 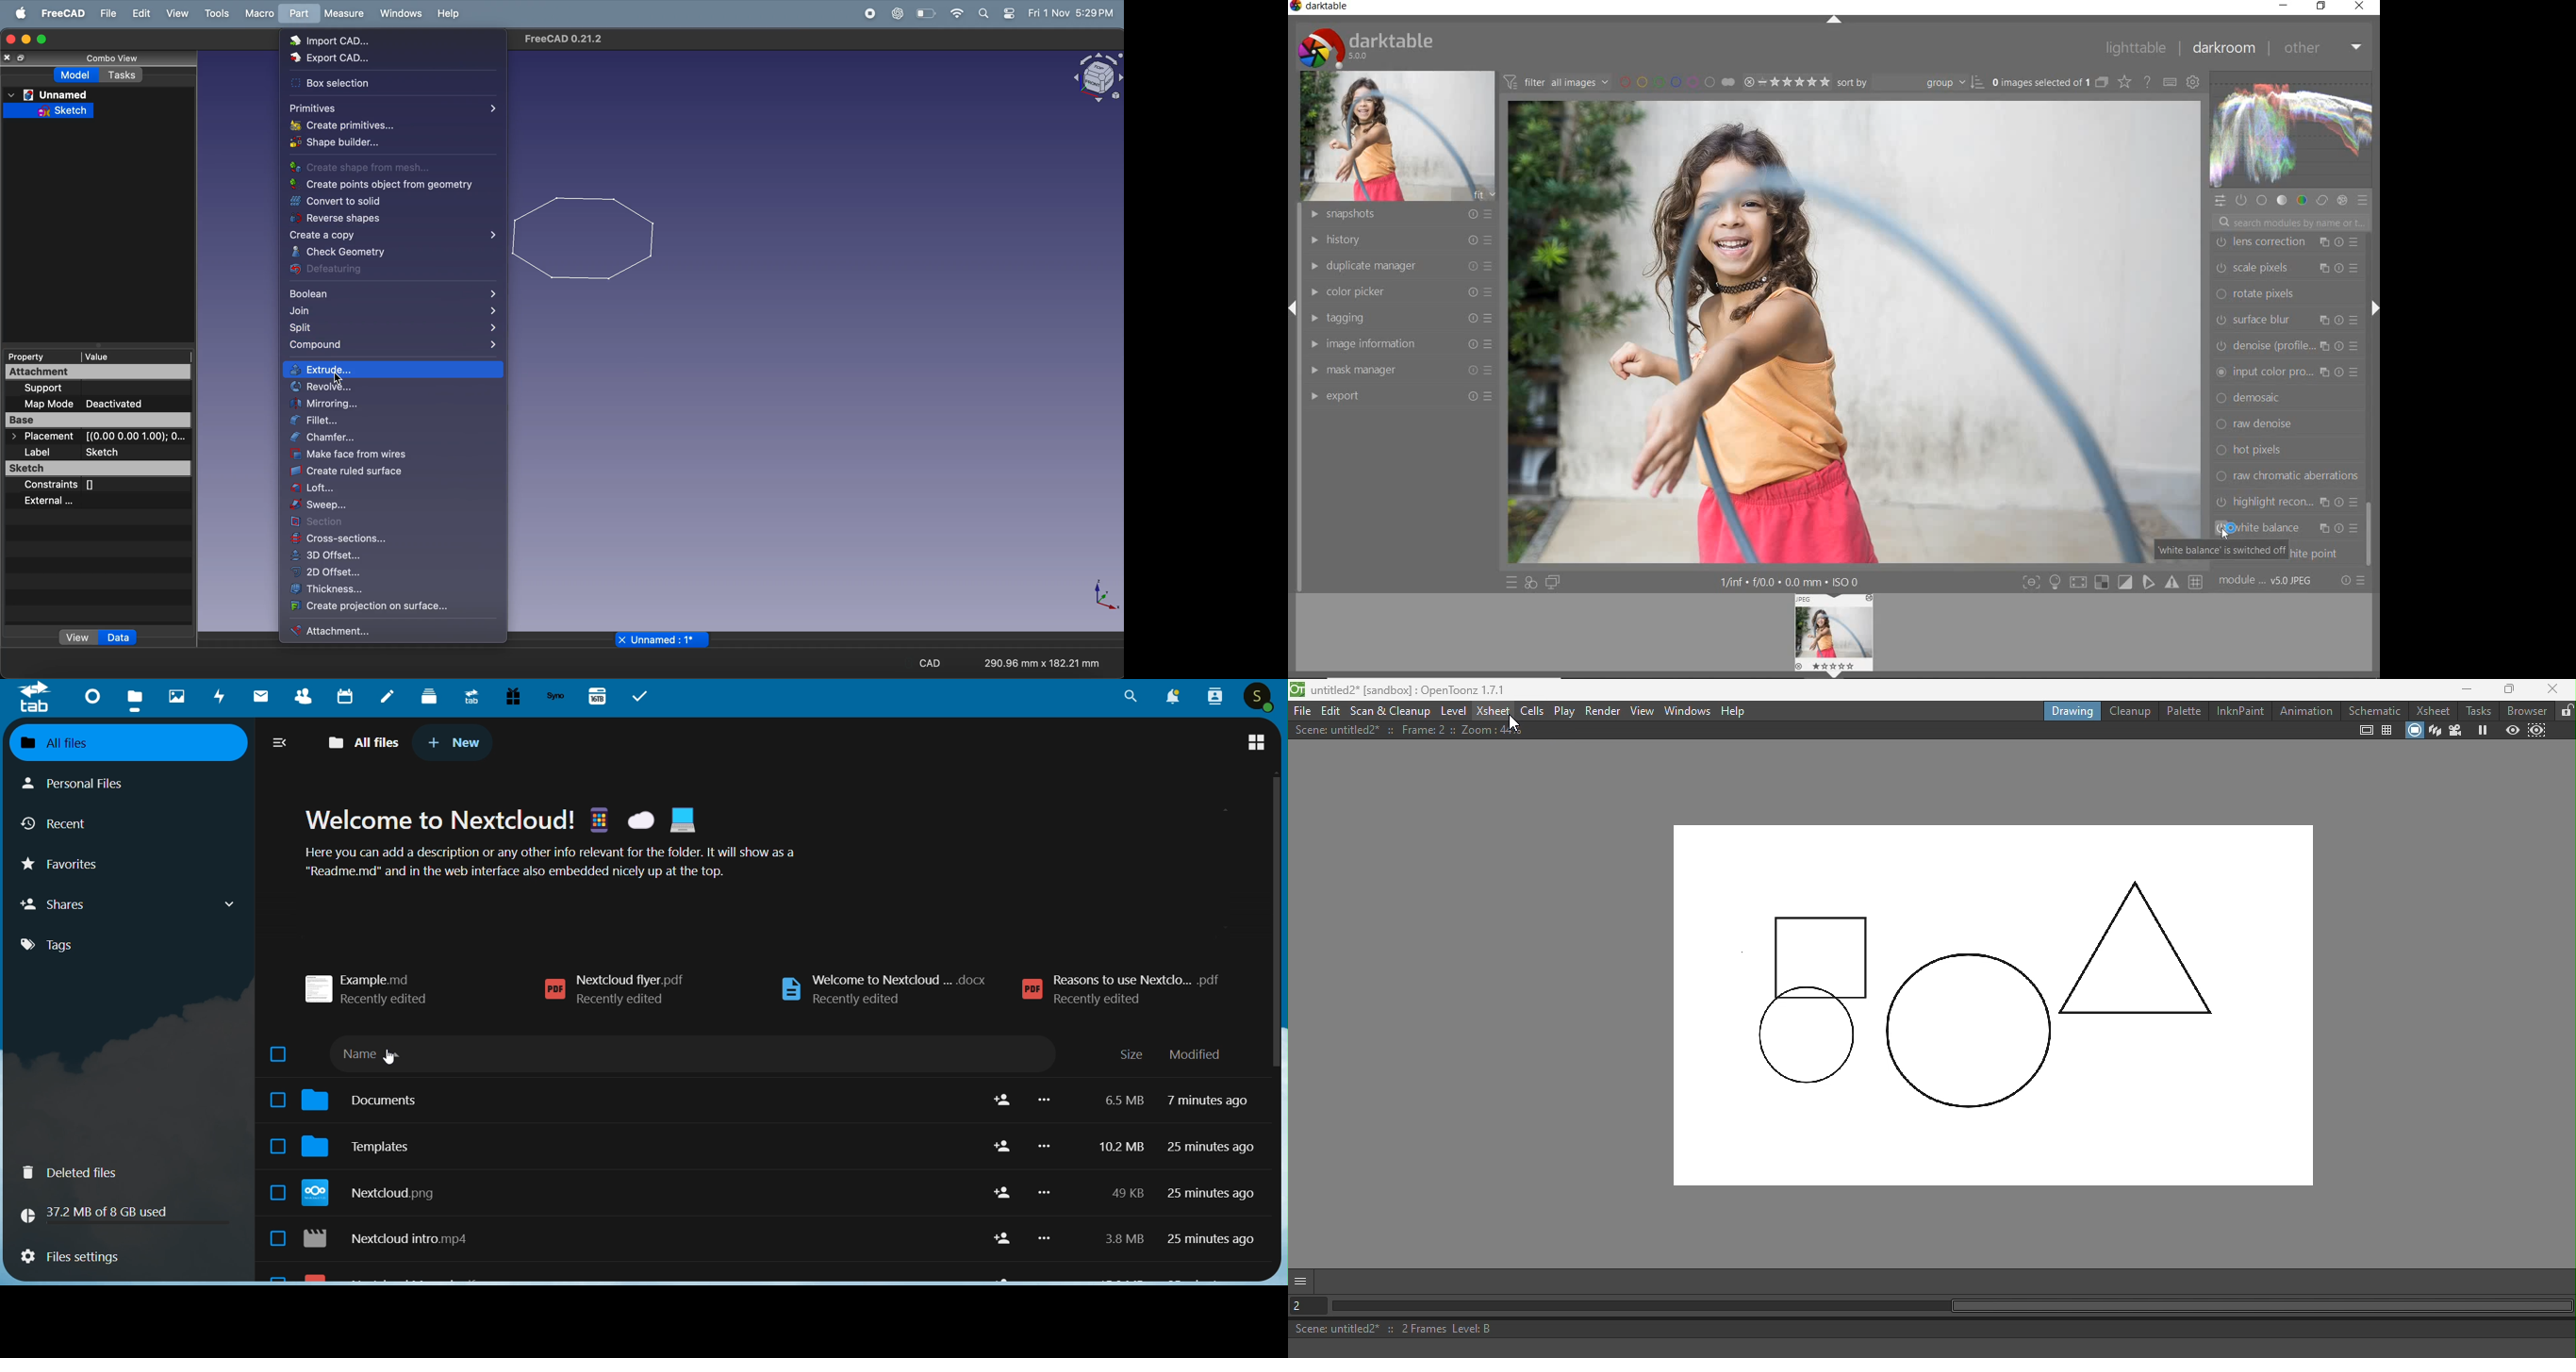 I want to click on Notes, so click(x=388, y=696).